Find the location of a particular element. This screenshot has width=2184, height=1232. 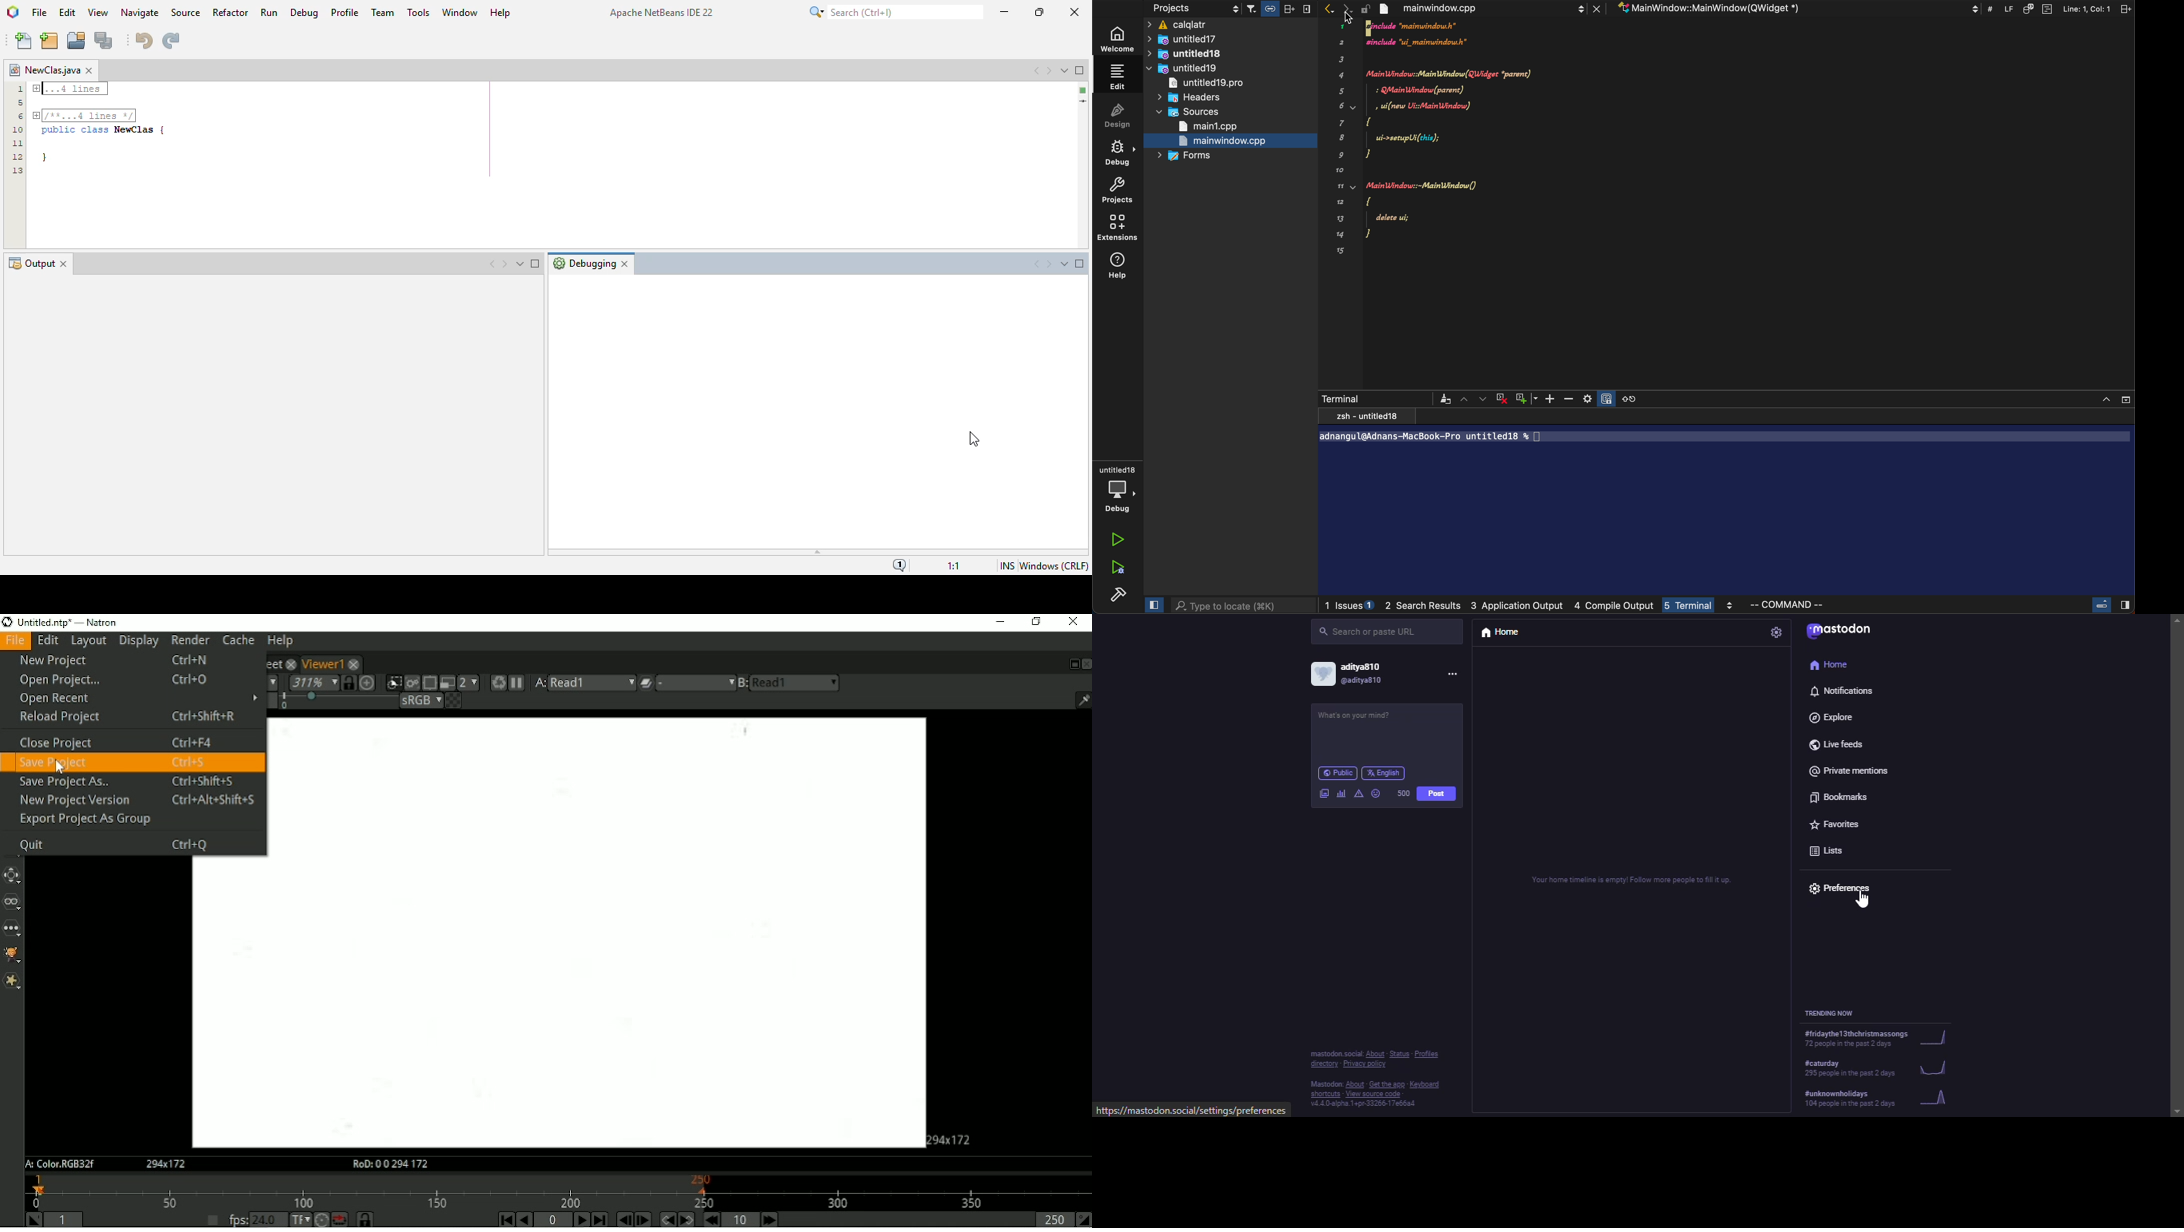

arrows is located at coordinates (1336, 8).